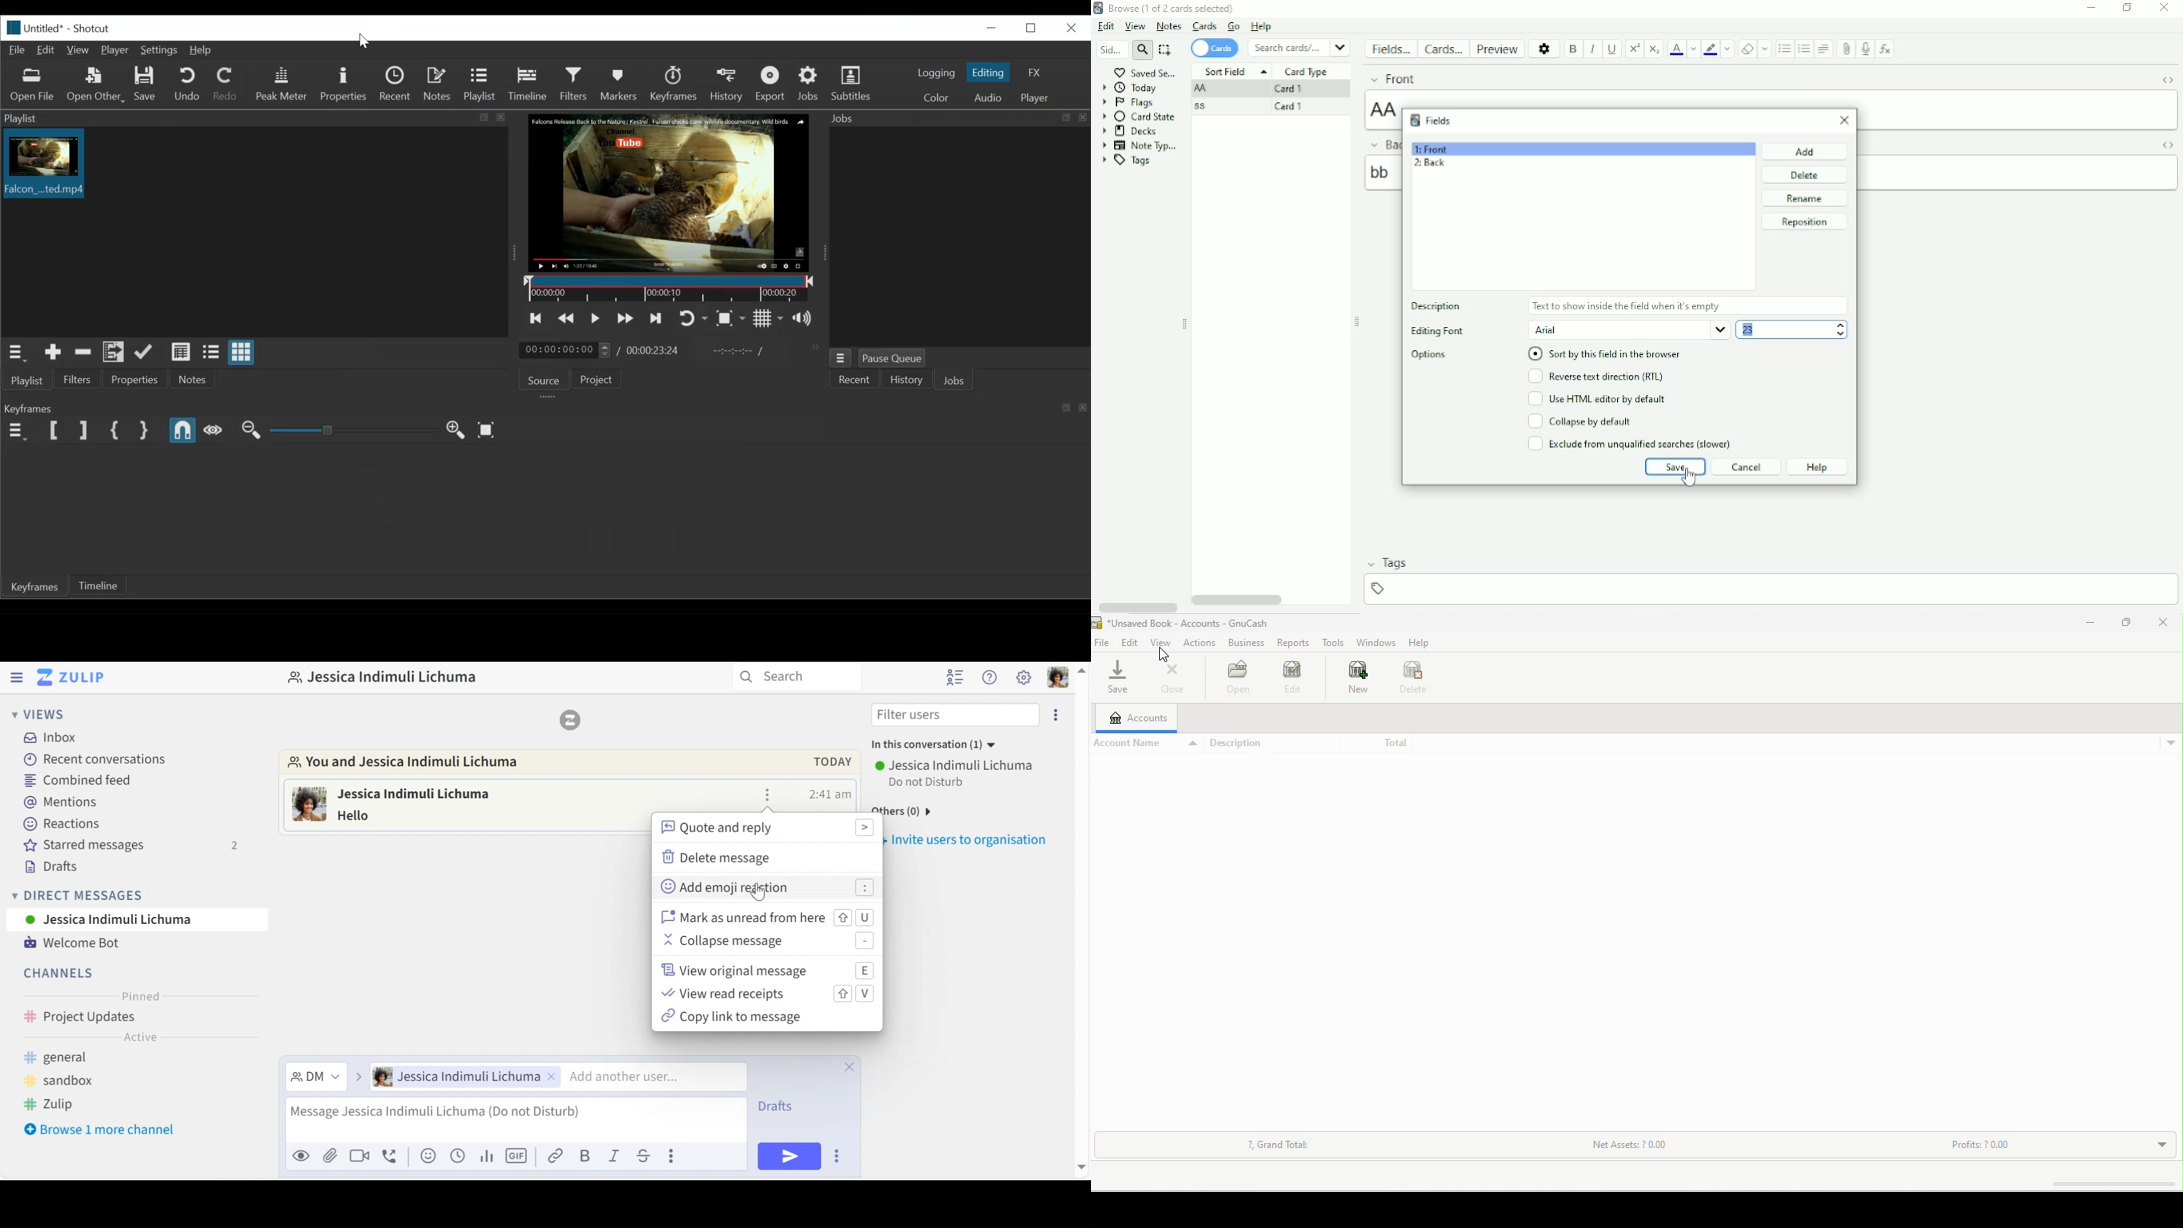  What do you see at coordinates (1059, 713) in the screenshot?
I see `Invite users to organisation` at bounding box center [1059, 713].